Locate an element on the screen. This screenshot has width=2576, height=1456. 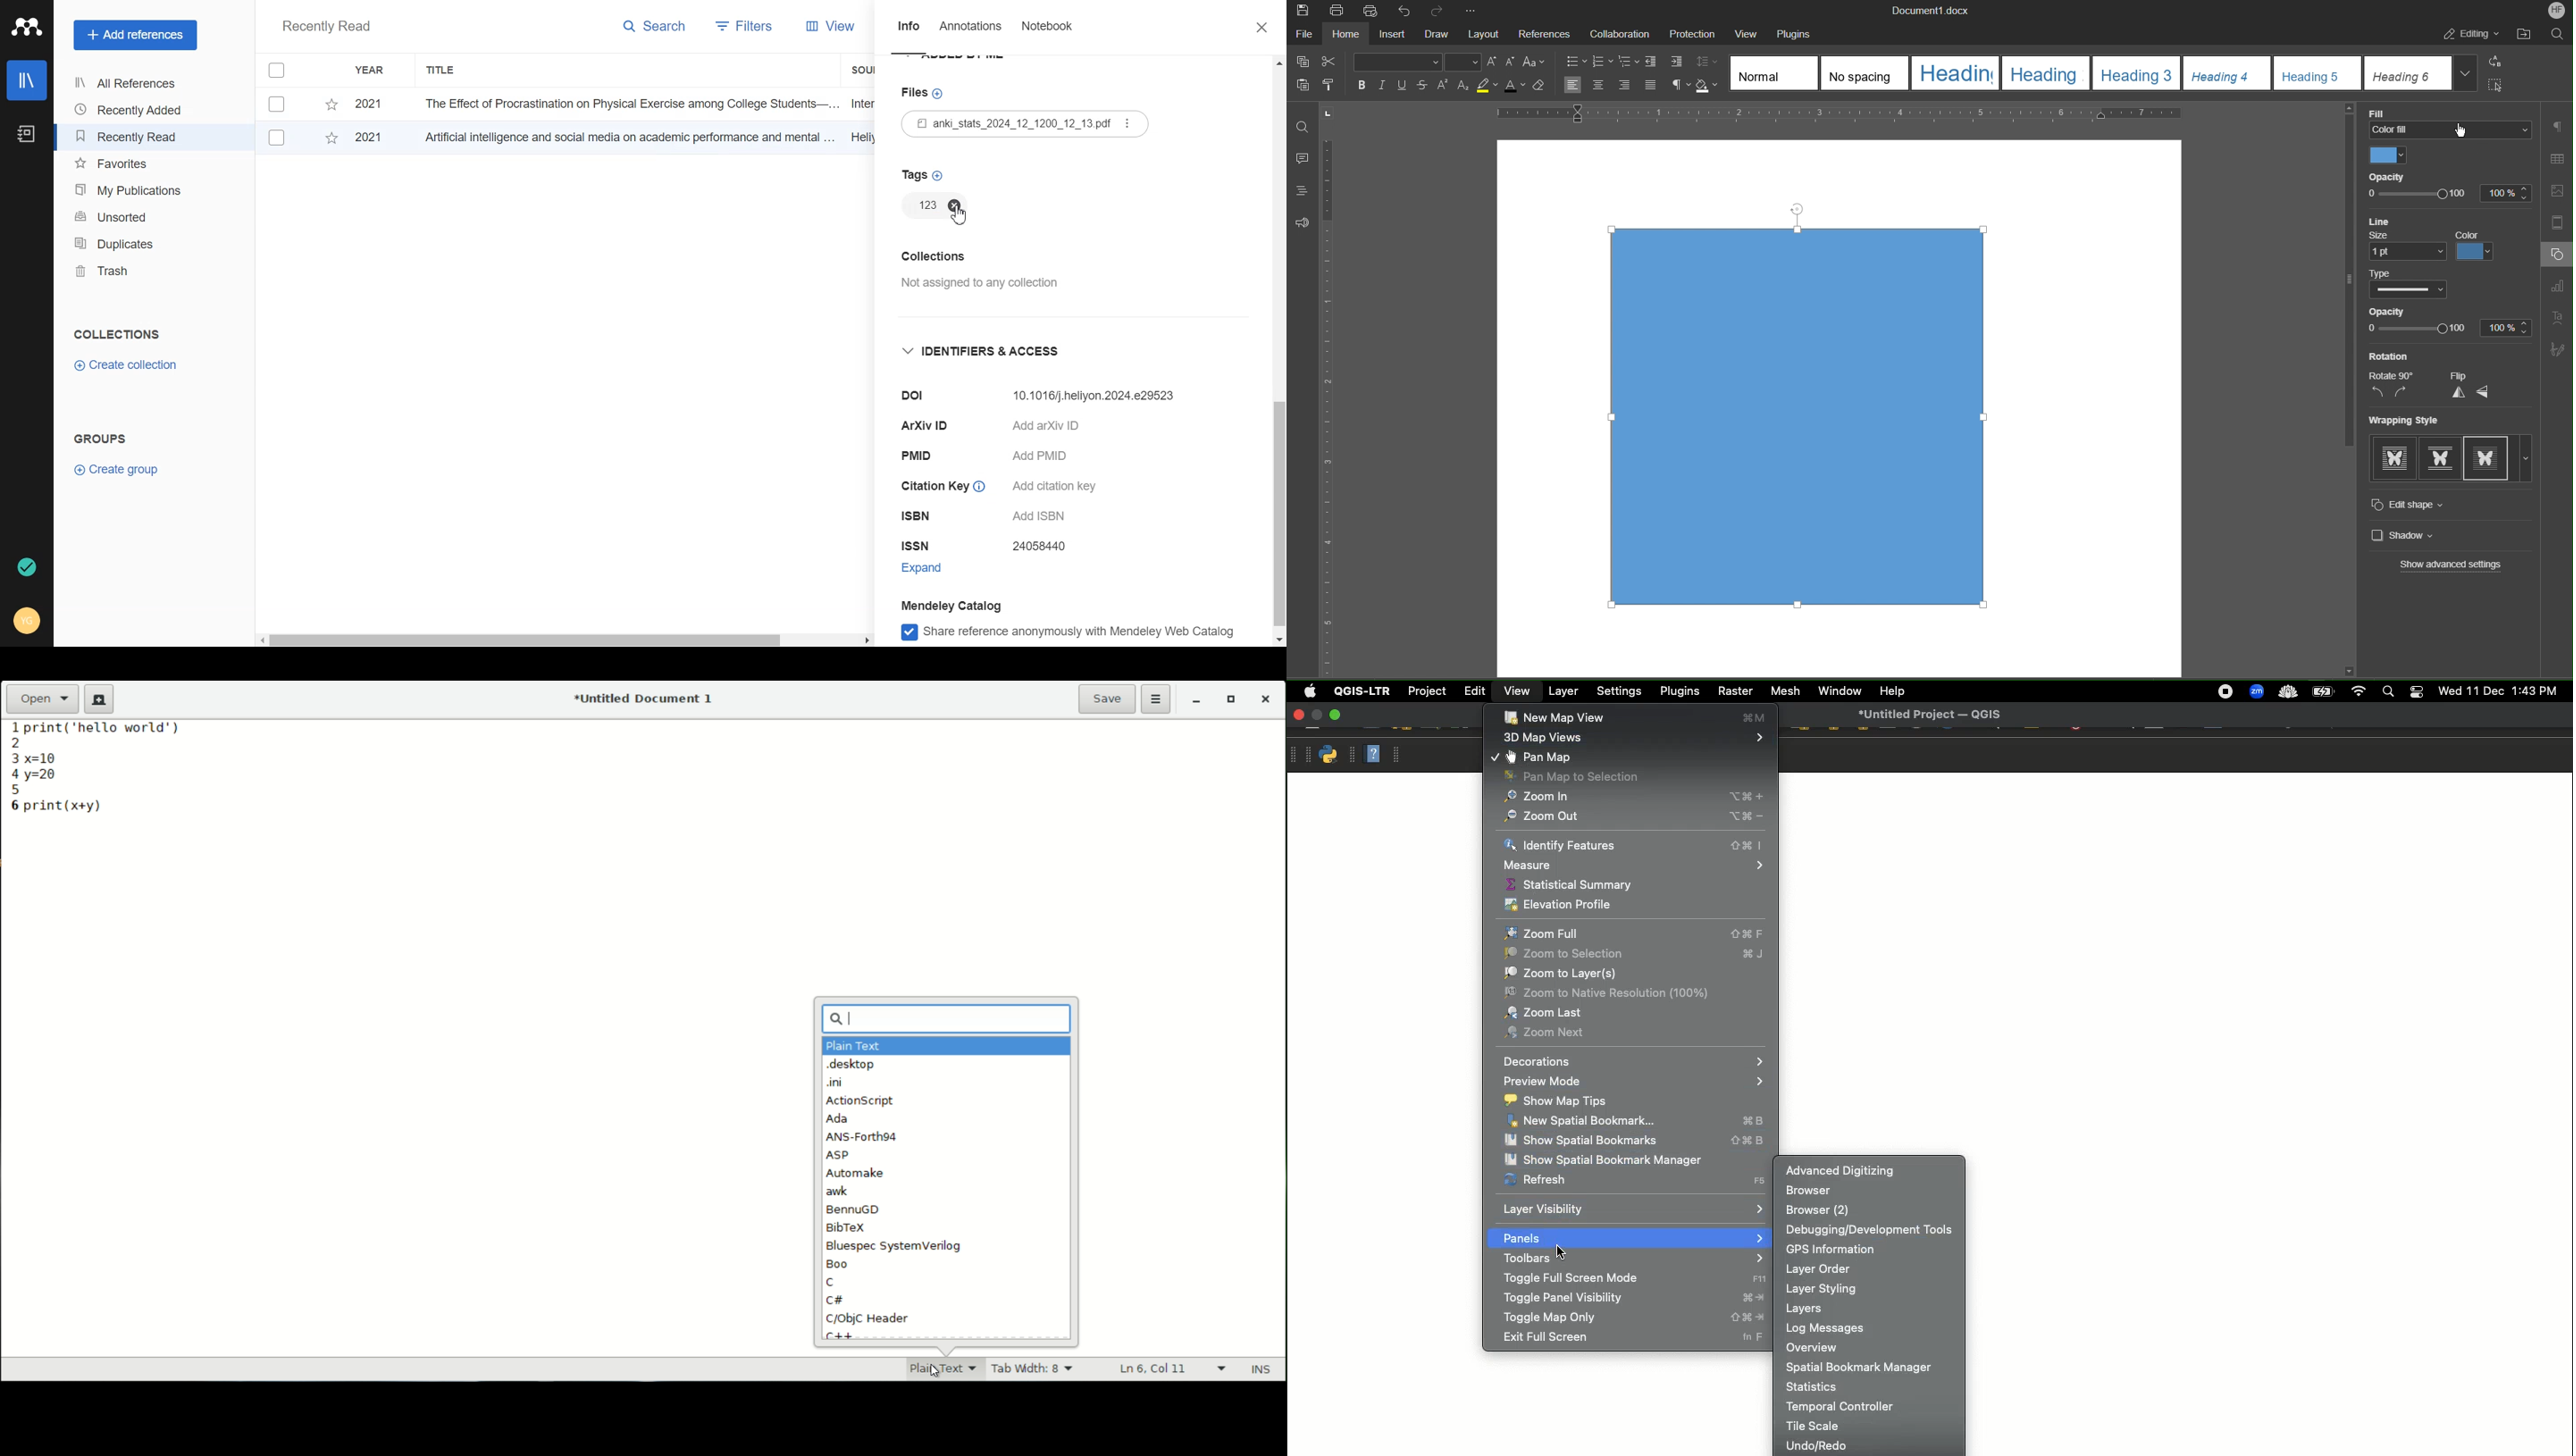
Tag 123 is located at coordinates (923, 206).